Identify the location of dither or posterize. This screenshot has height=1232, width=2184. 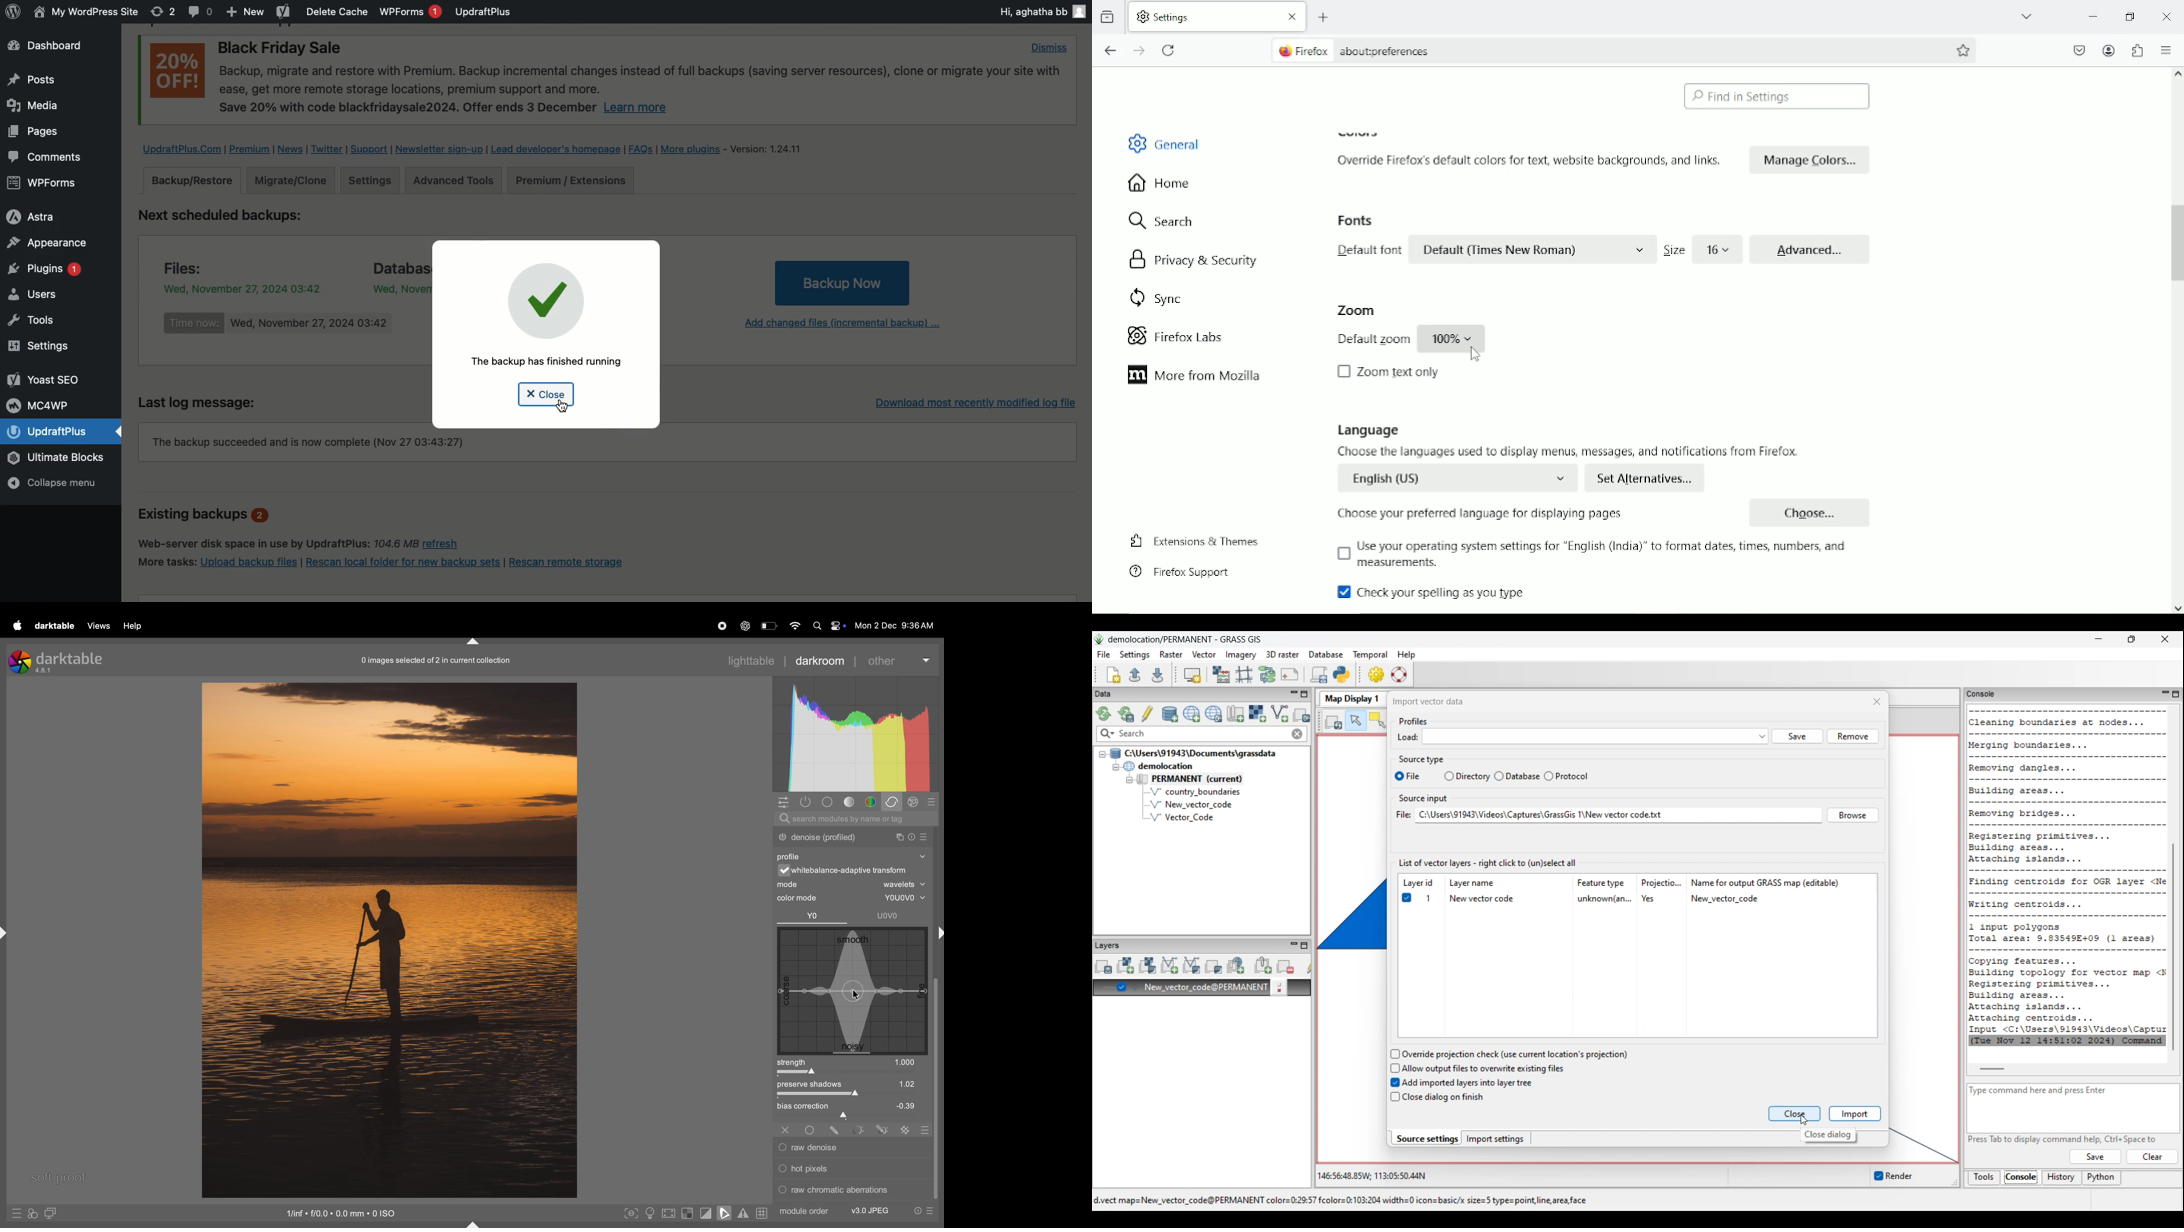
(852, 836).